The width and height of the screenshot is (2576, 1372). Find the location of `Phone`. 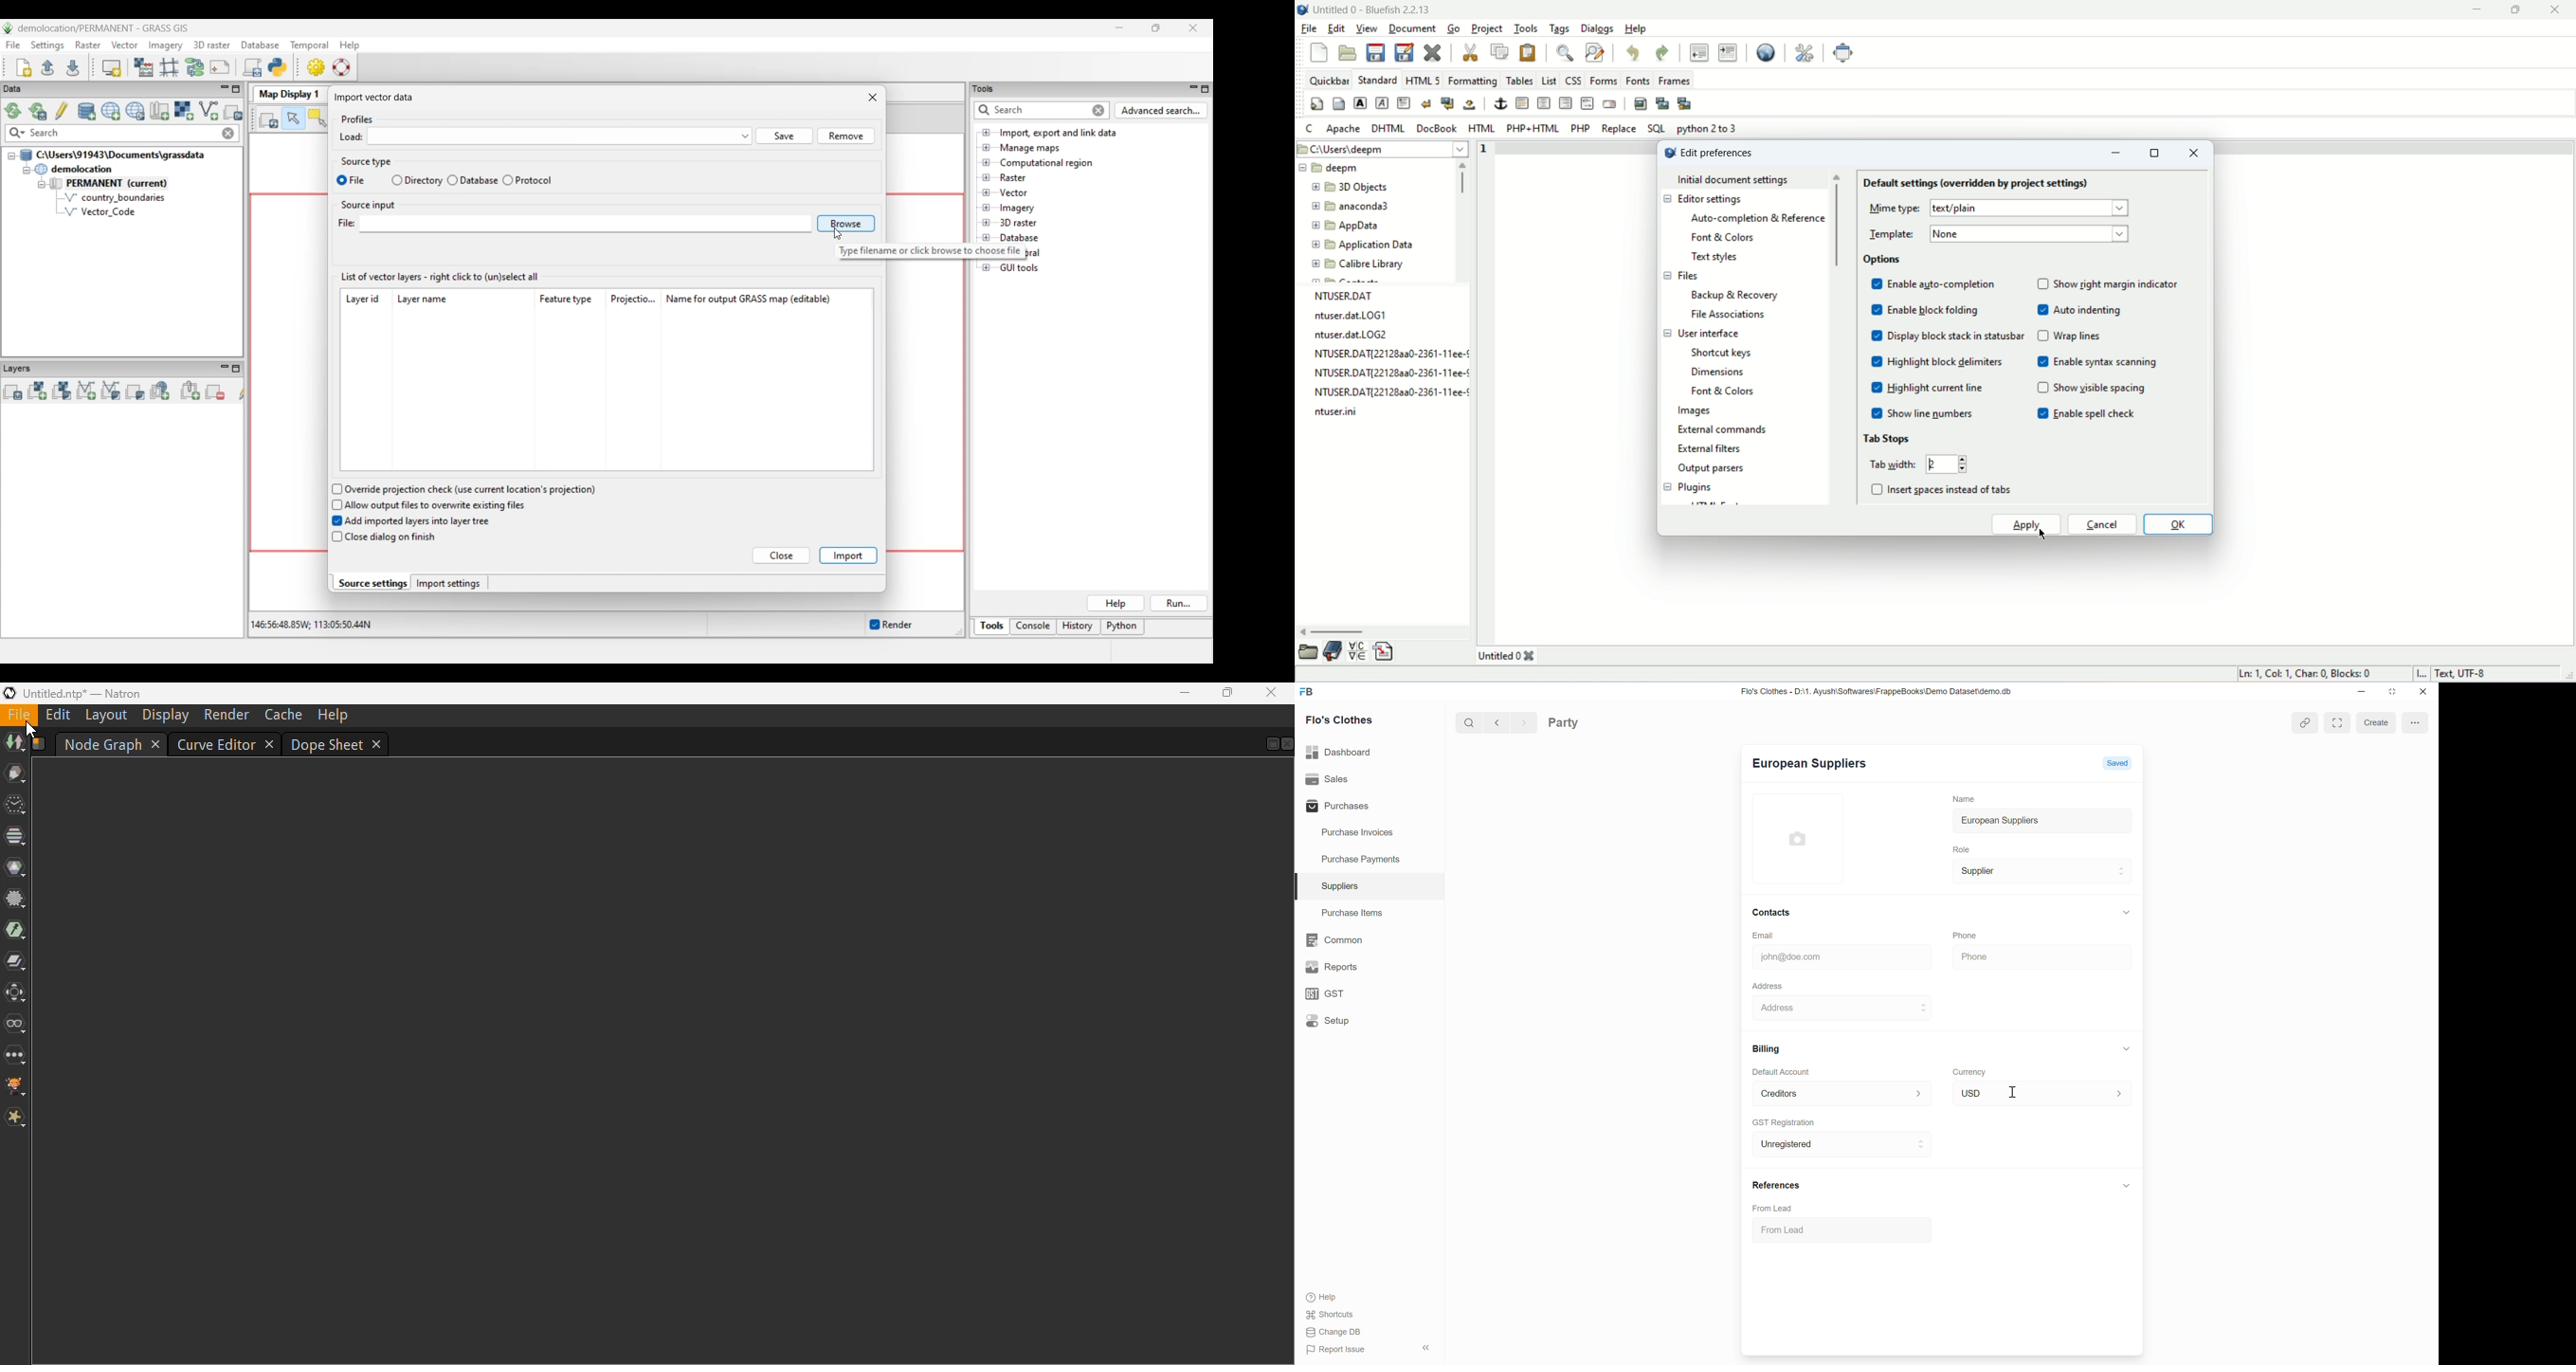

Phone is located at coordinates (1976, 933).